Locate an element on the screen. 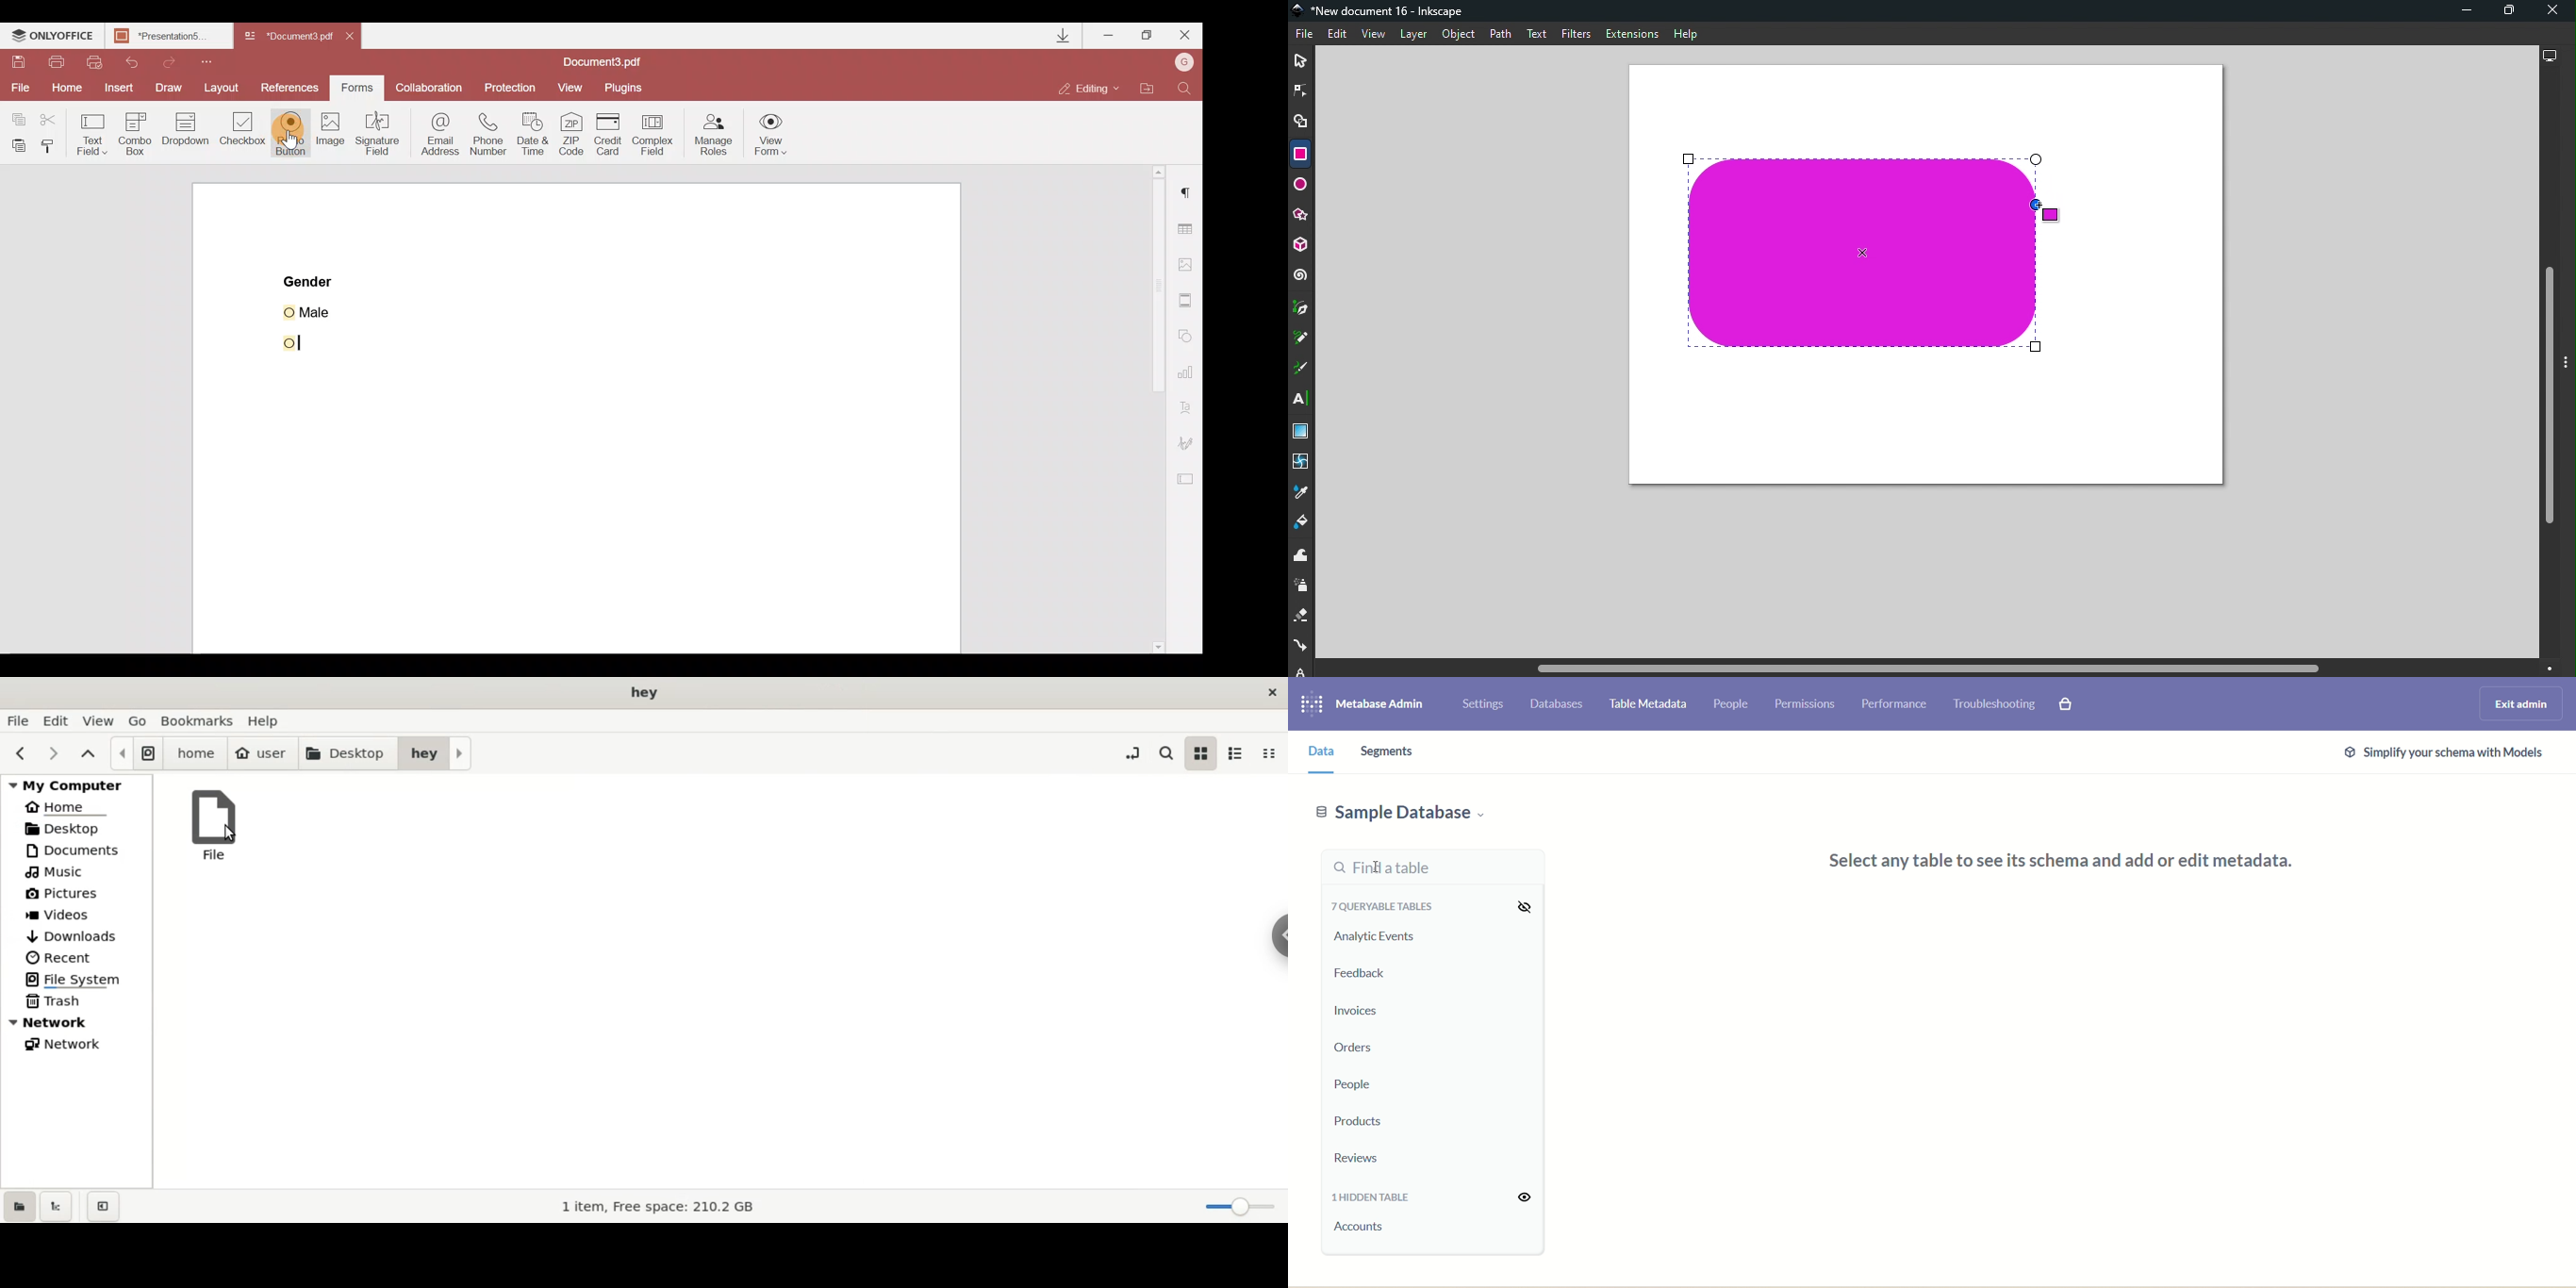 The width and height of the screenshot is (2576, 1288). people is located at coordinates (1354, 1086).